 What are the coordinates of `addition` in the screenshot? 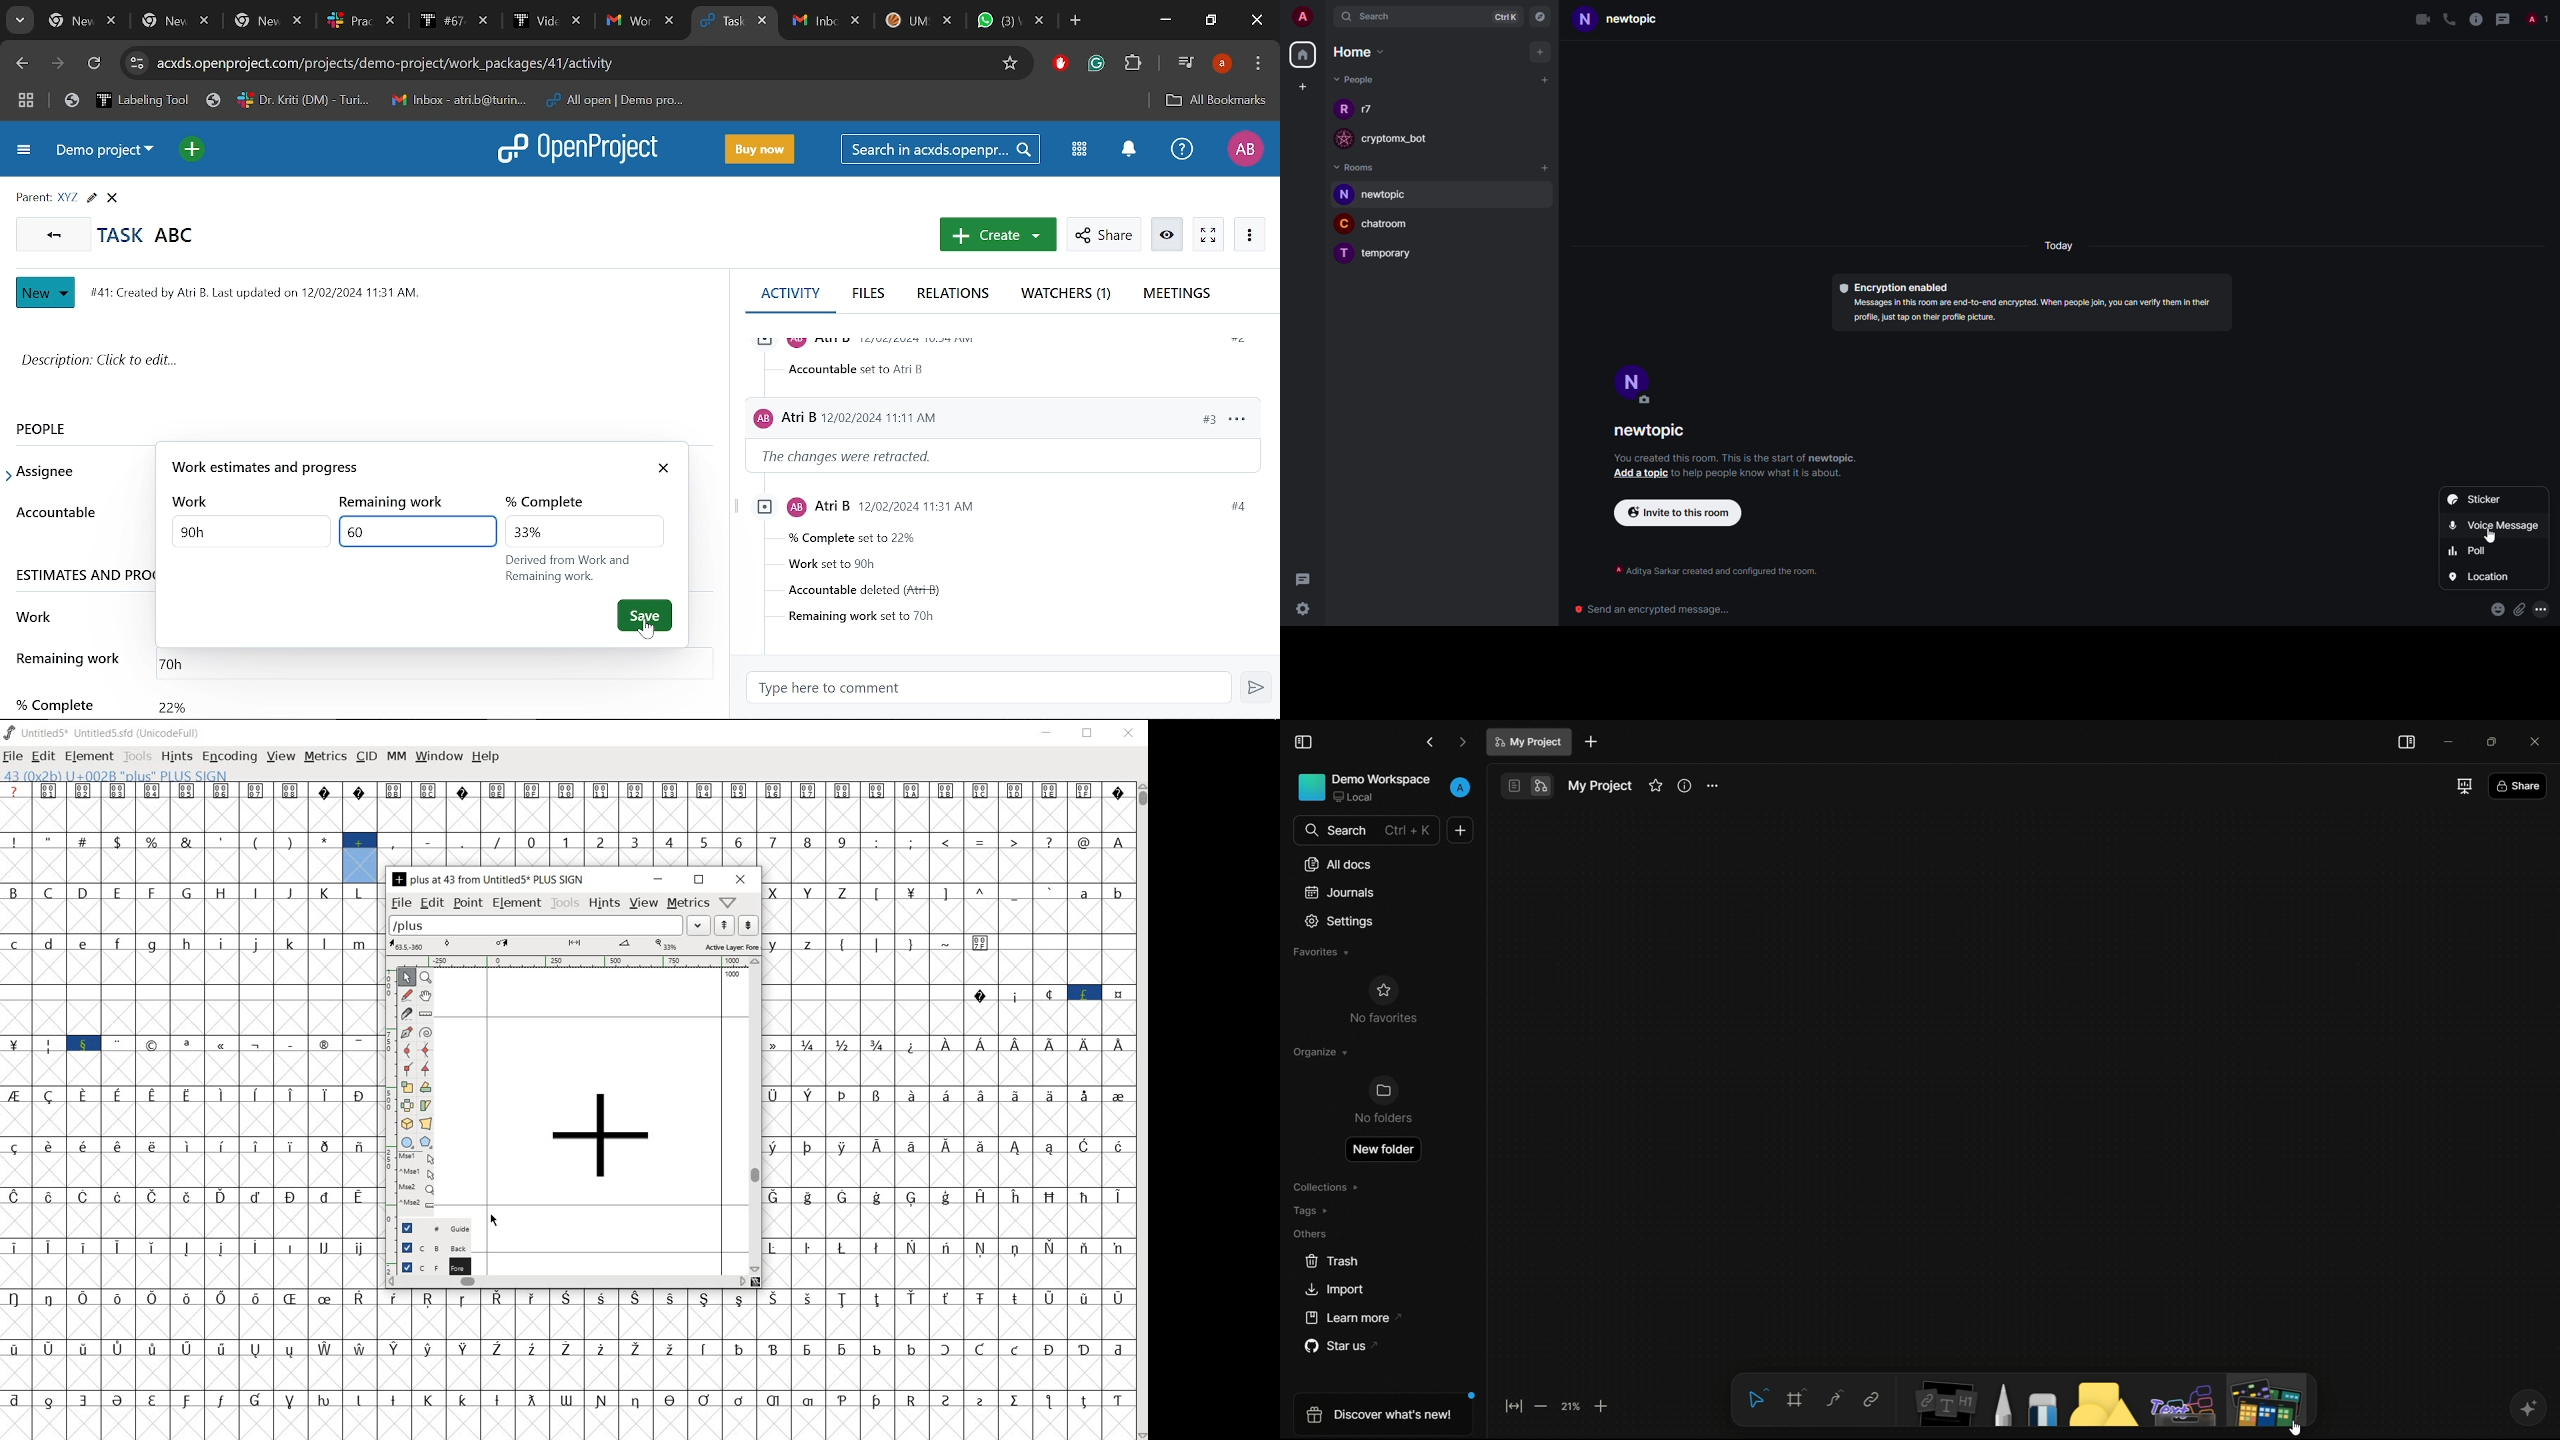 It's located at (360, 857).